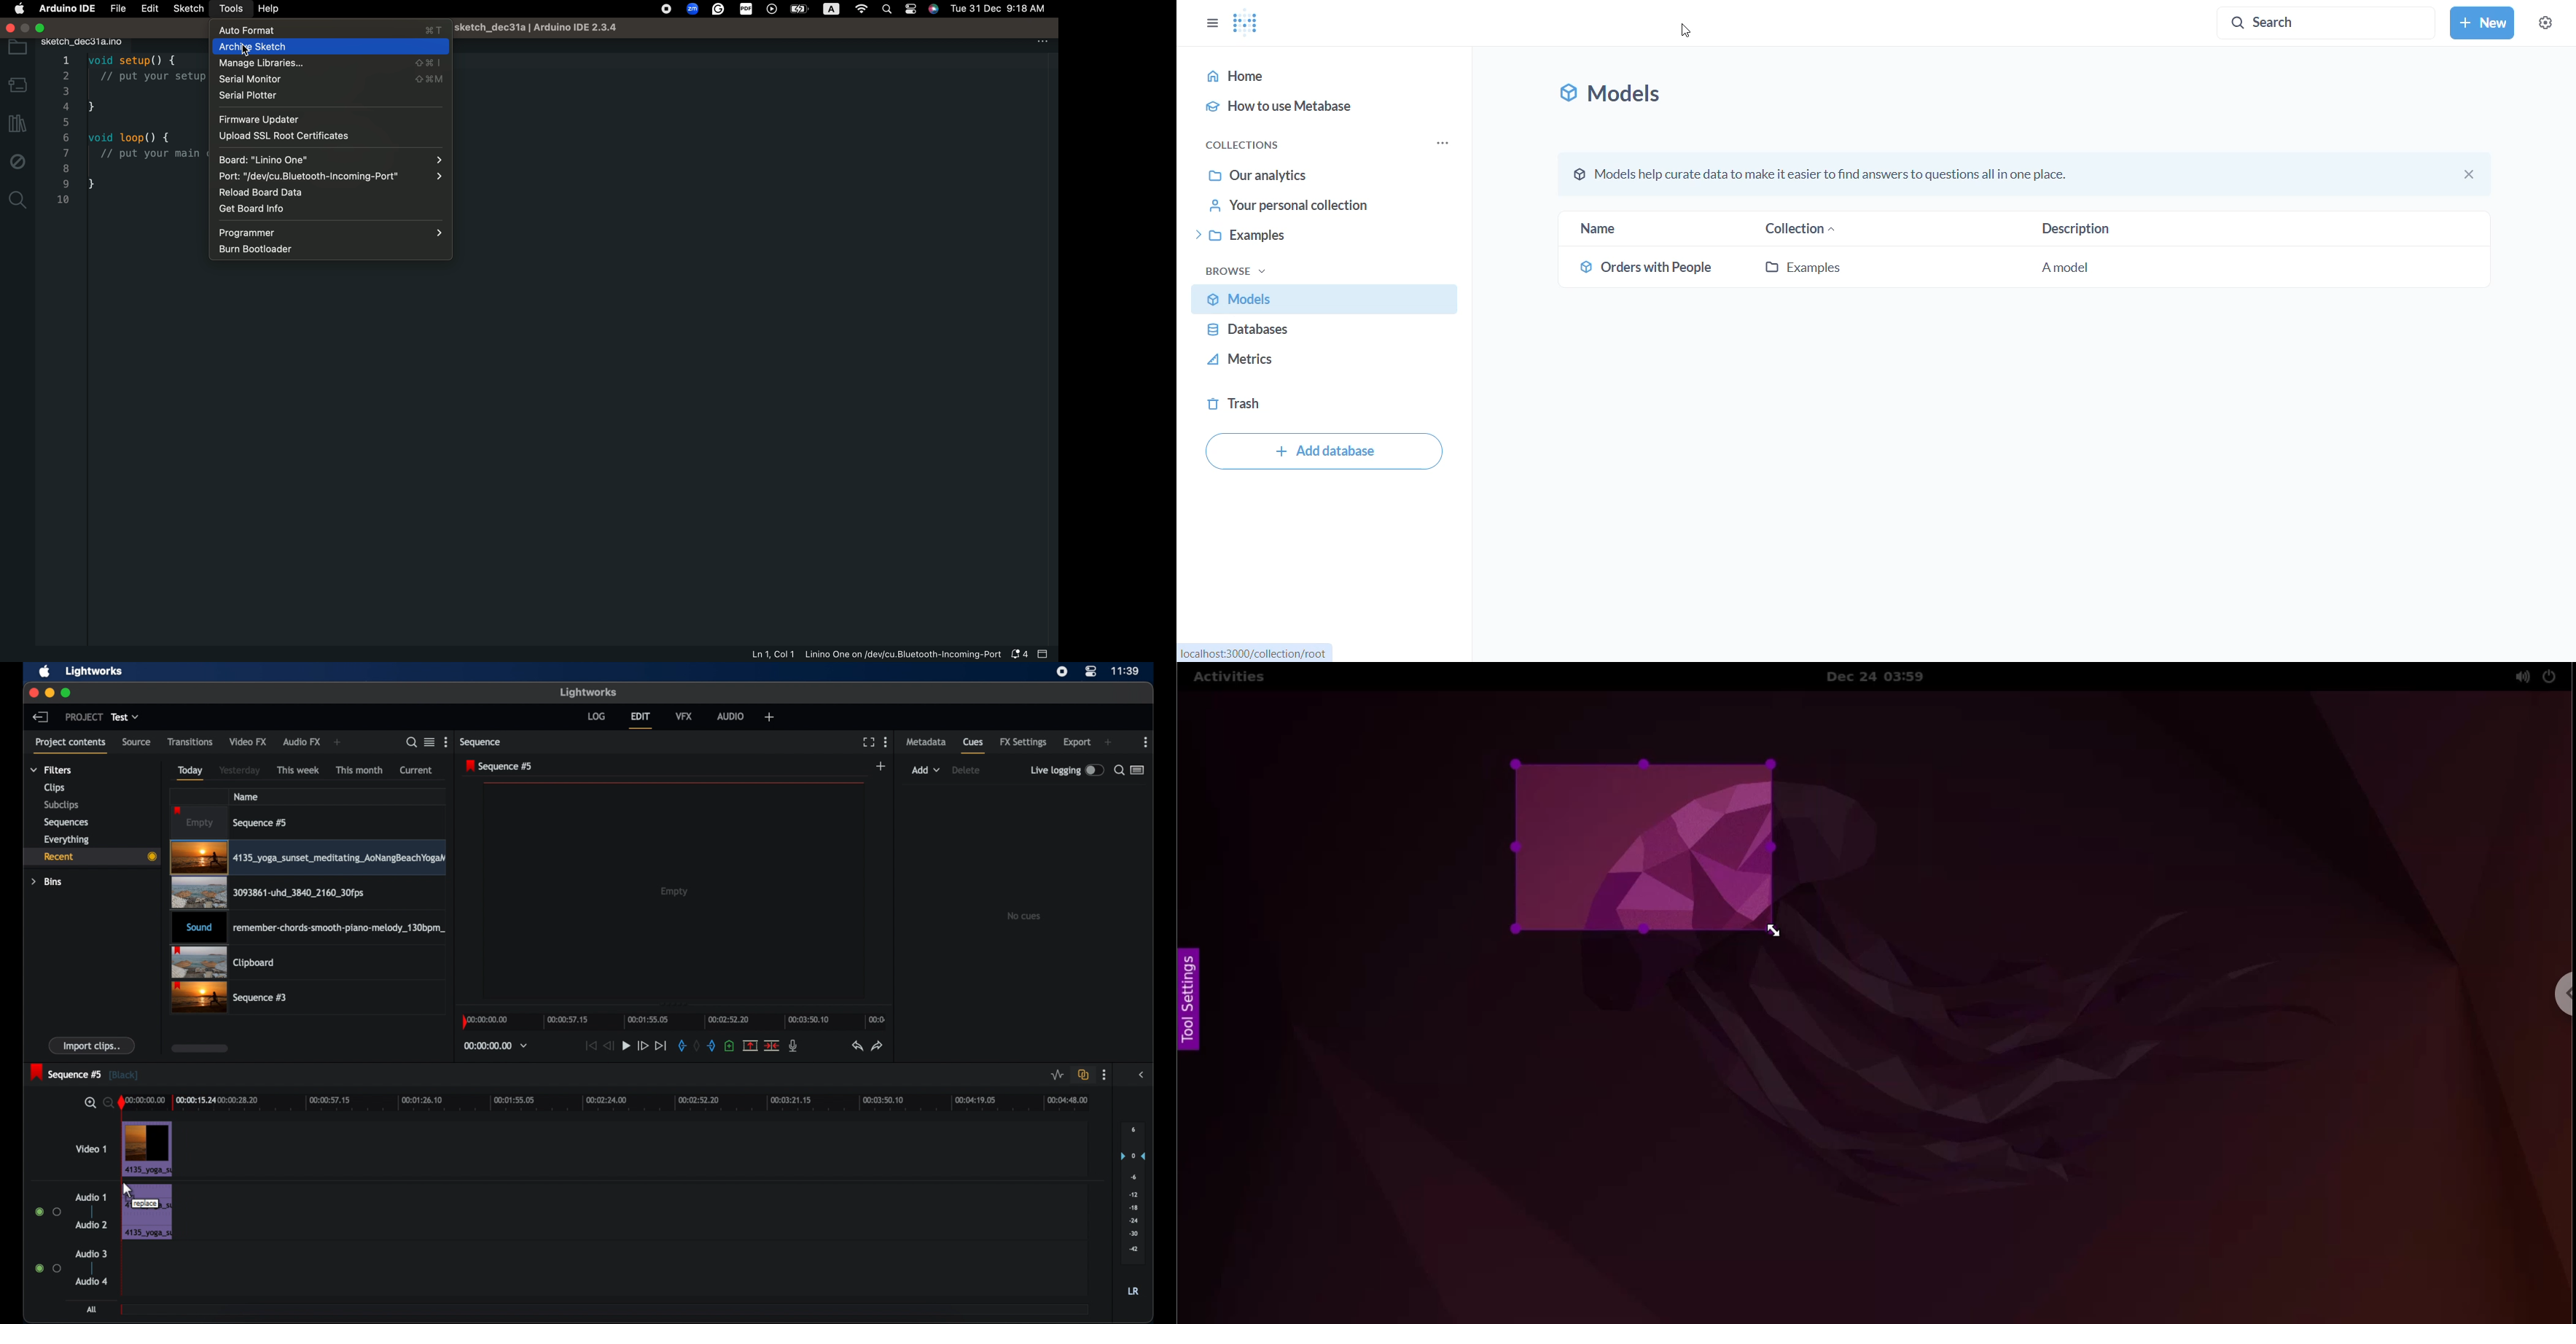 Image resolution: width=2576 pixels, height=1344 pixels. I want to click on search, so click(412, 743).